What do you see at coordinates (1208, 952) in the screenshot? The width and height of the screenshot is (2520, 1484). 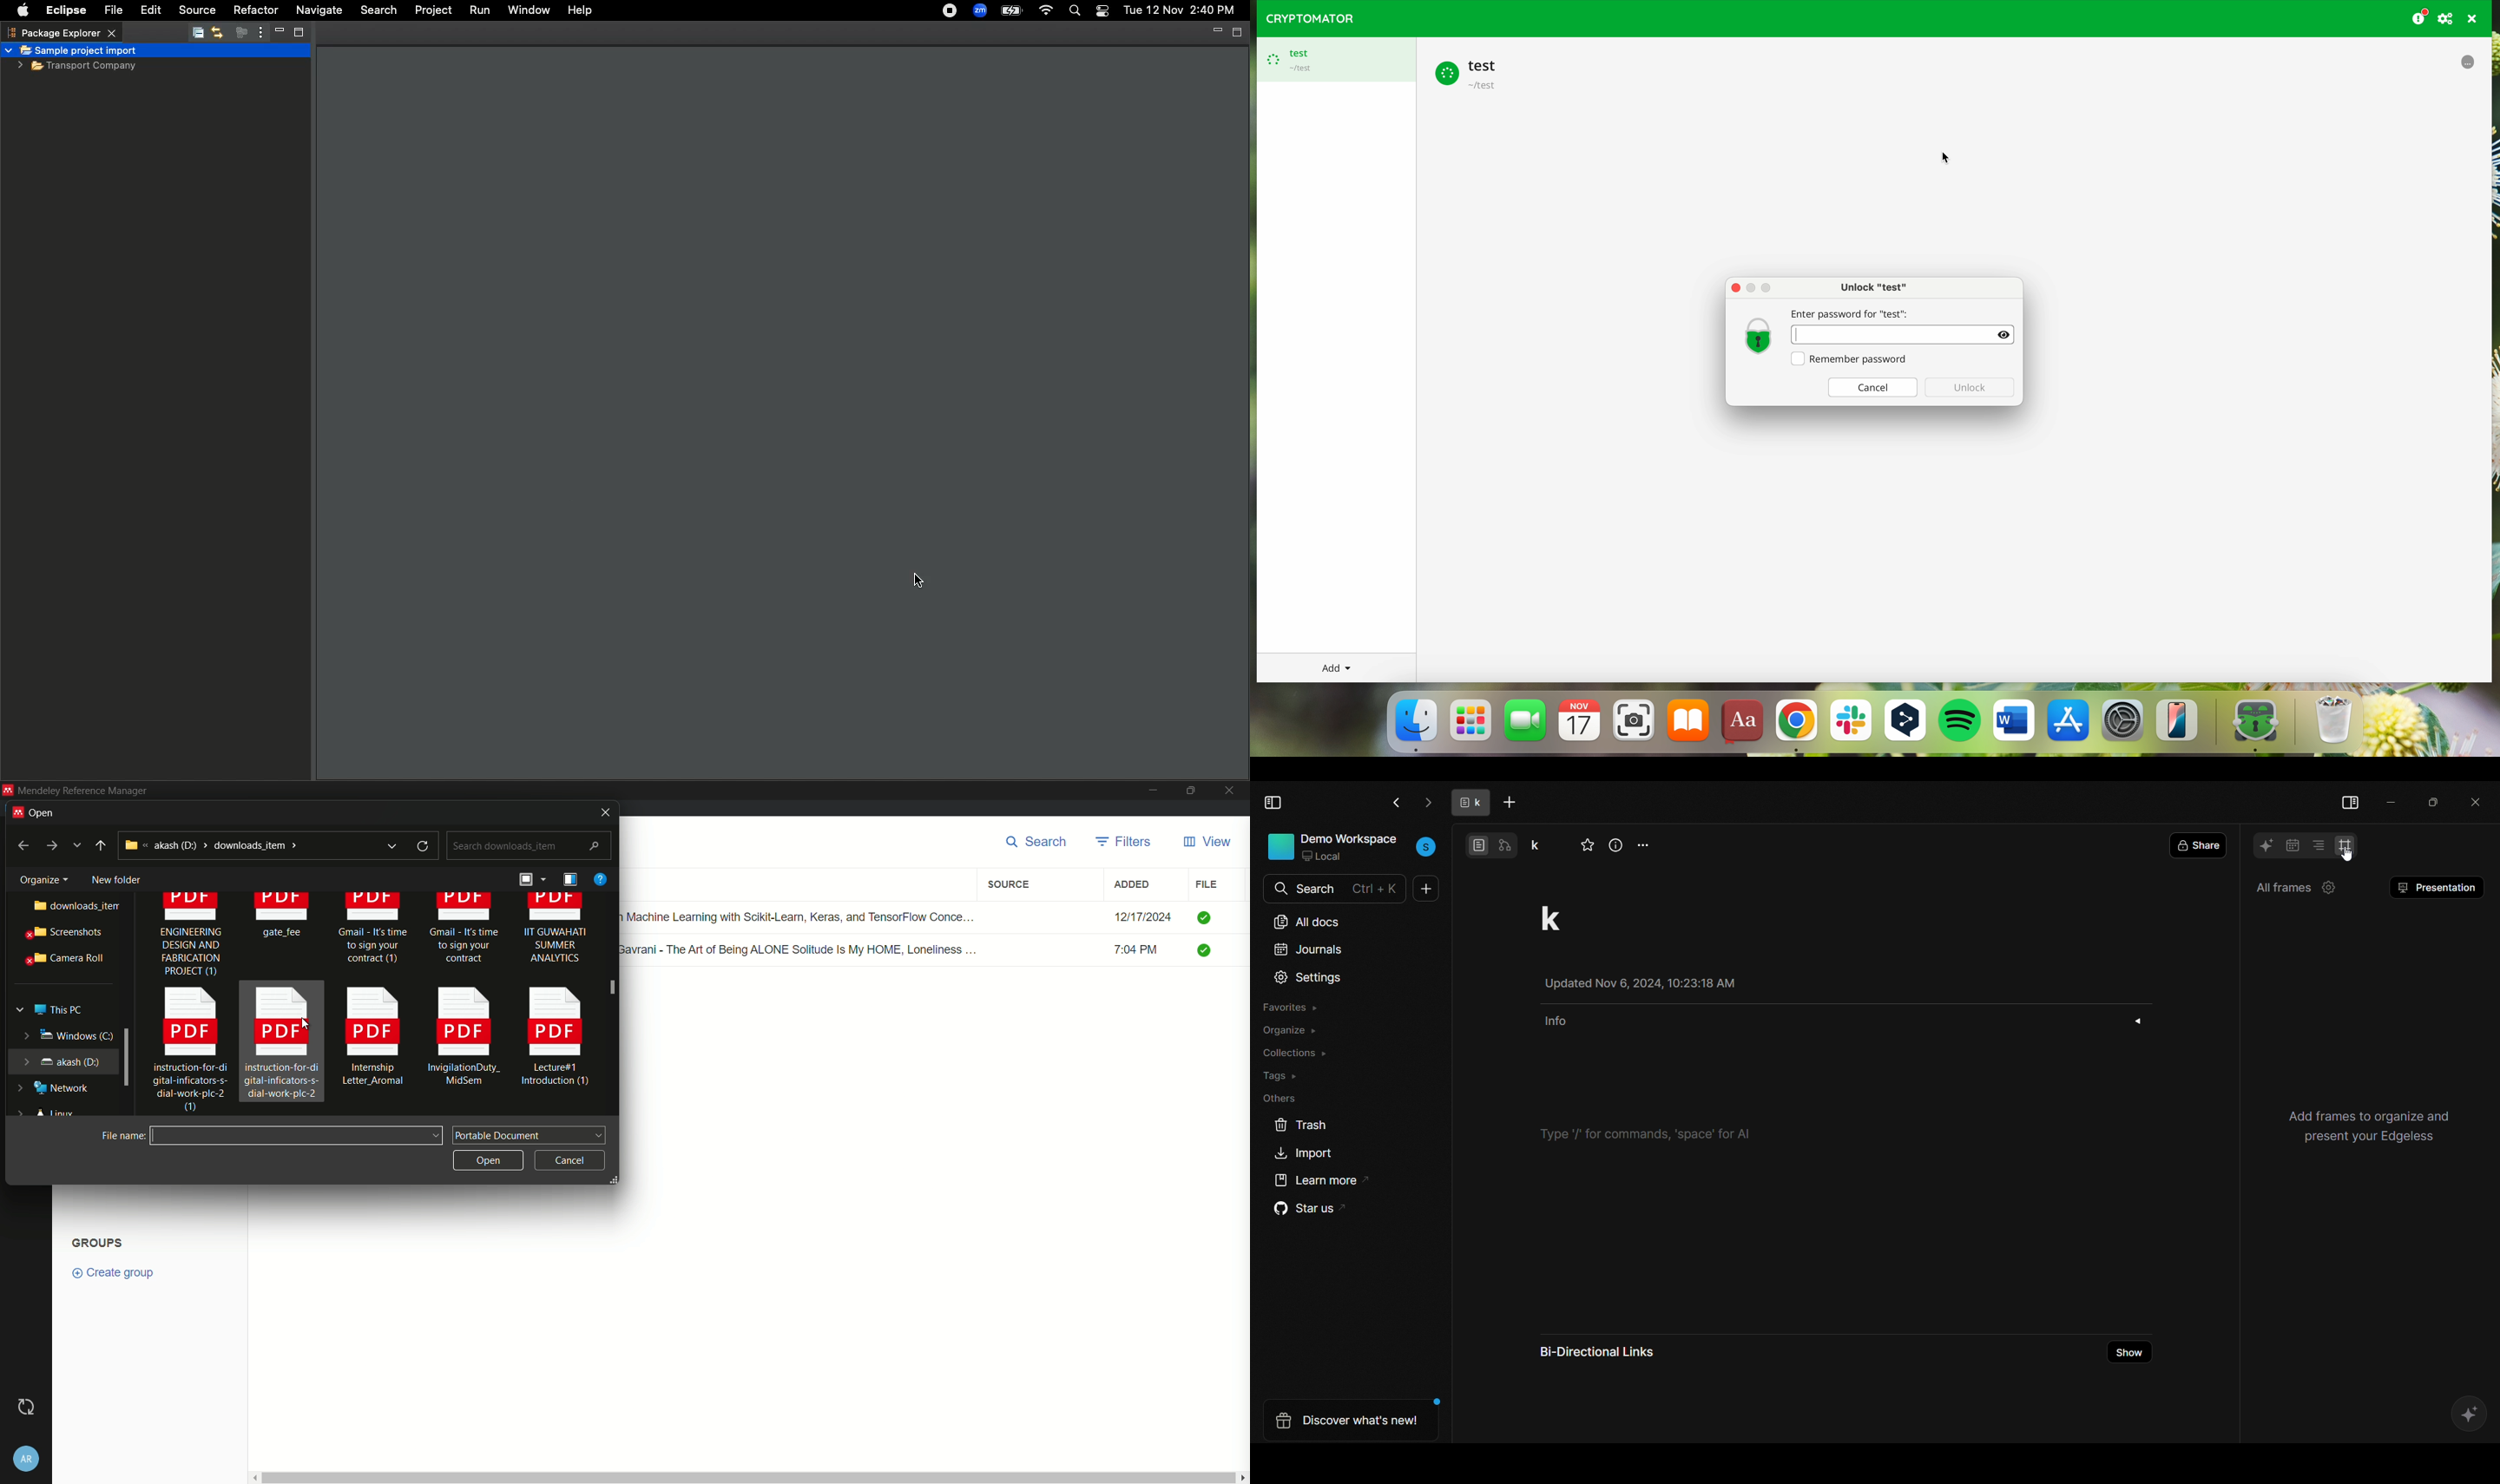 I see `check` at bounding box center [1208, 952].